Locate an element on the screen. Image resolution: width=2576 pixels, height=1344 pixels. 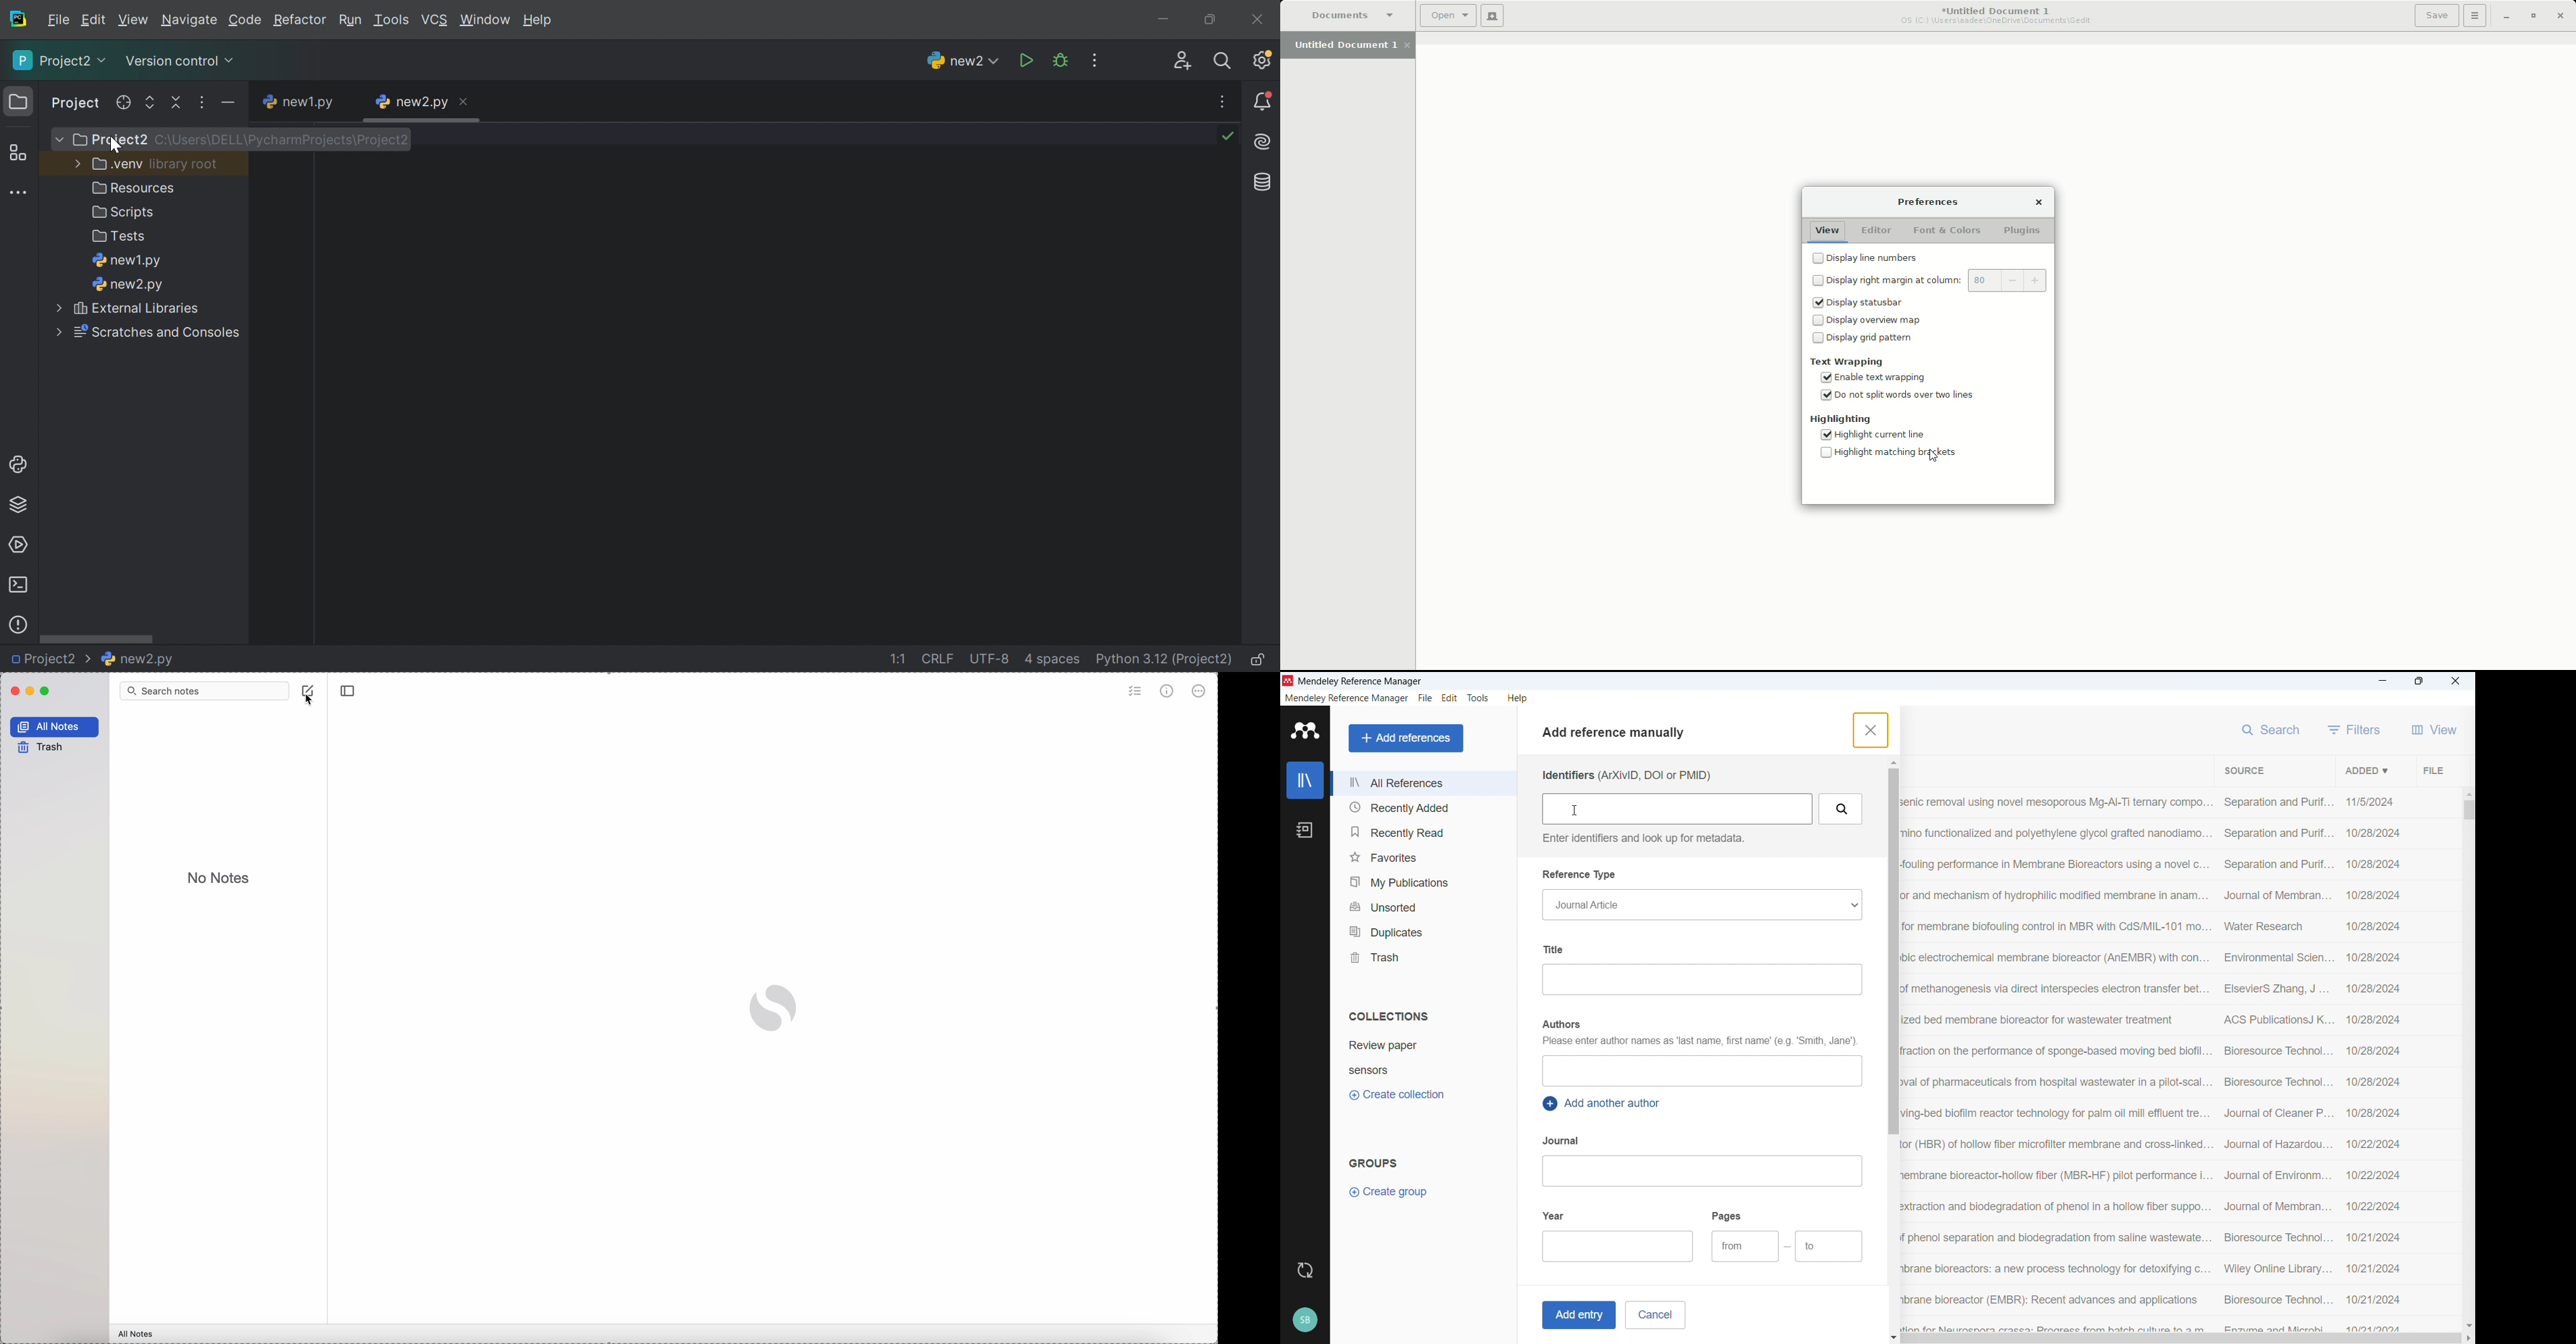
Groups  is located at coordinates (1374, 1162).